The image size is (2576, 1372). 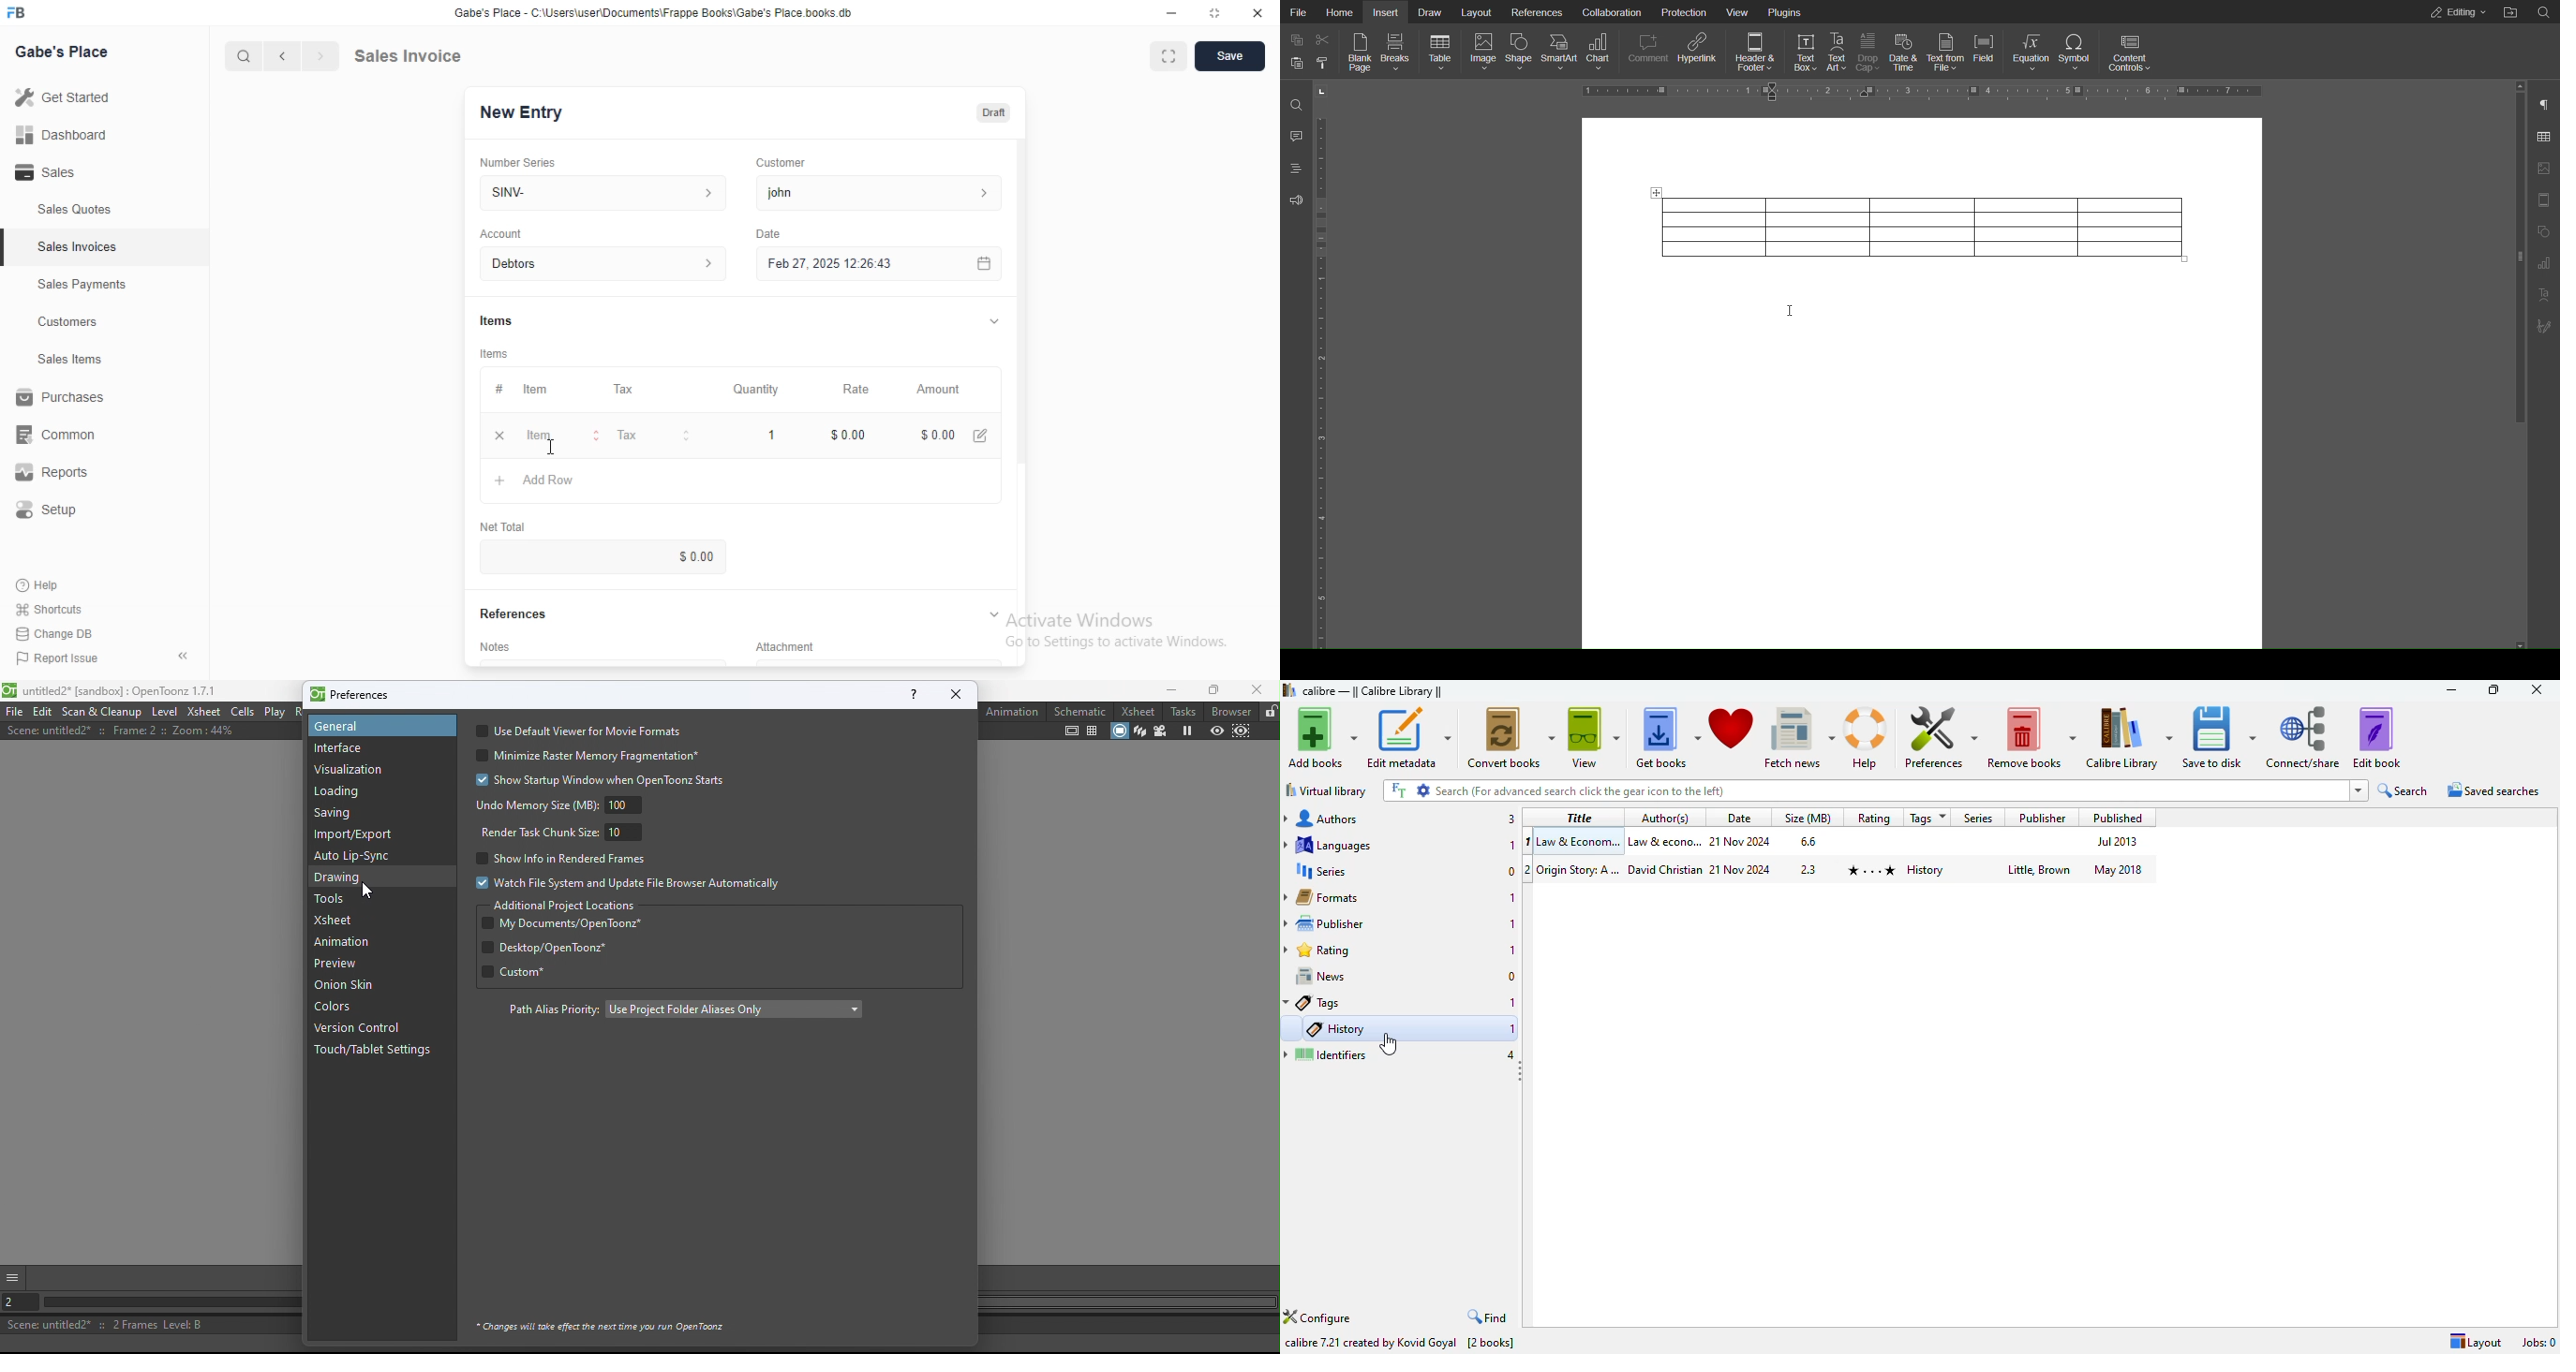 What do you see at coordinates (1317, 1318) in the screenshot?
I see `configure` at bounding box center [1317, 1318].